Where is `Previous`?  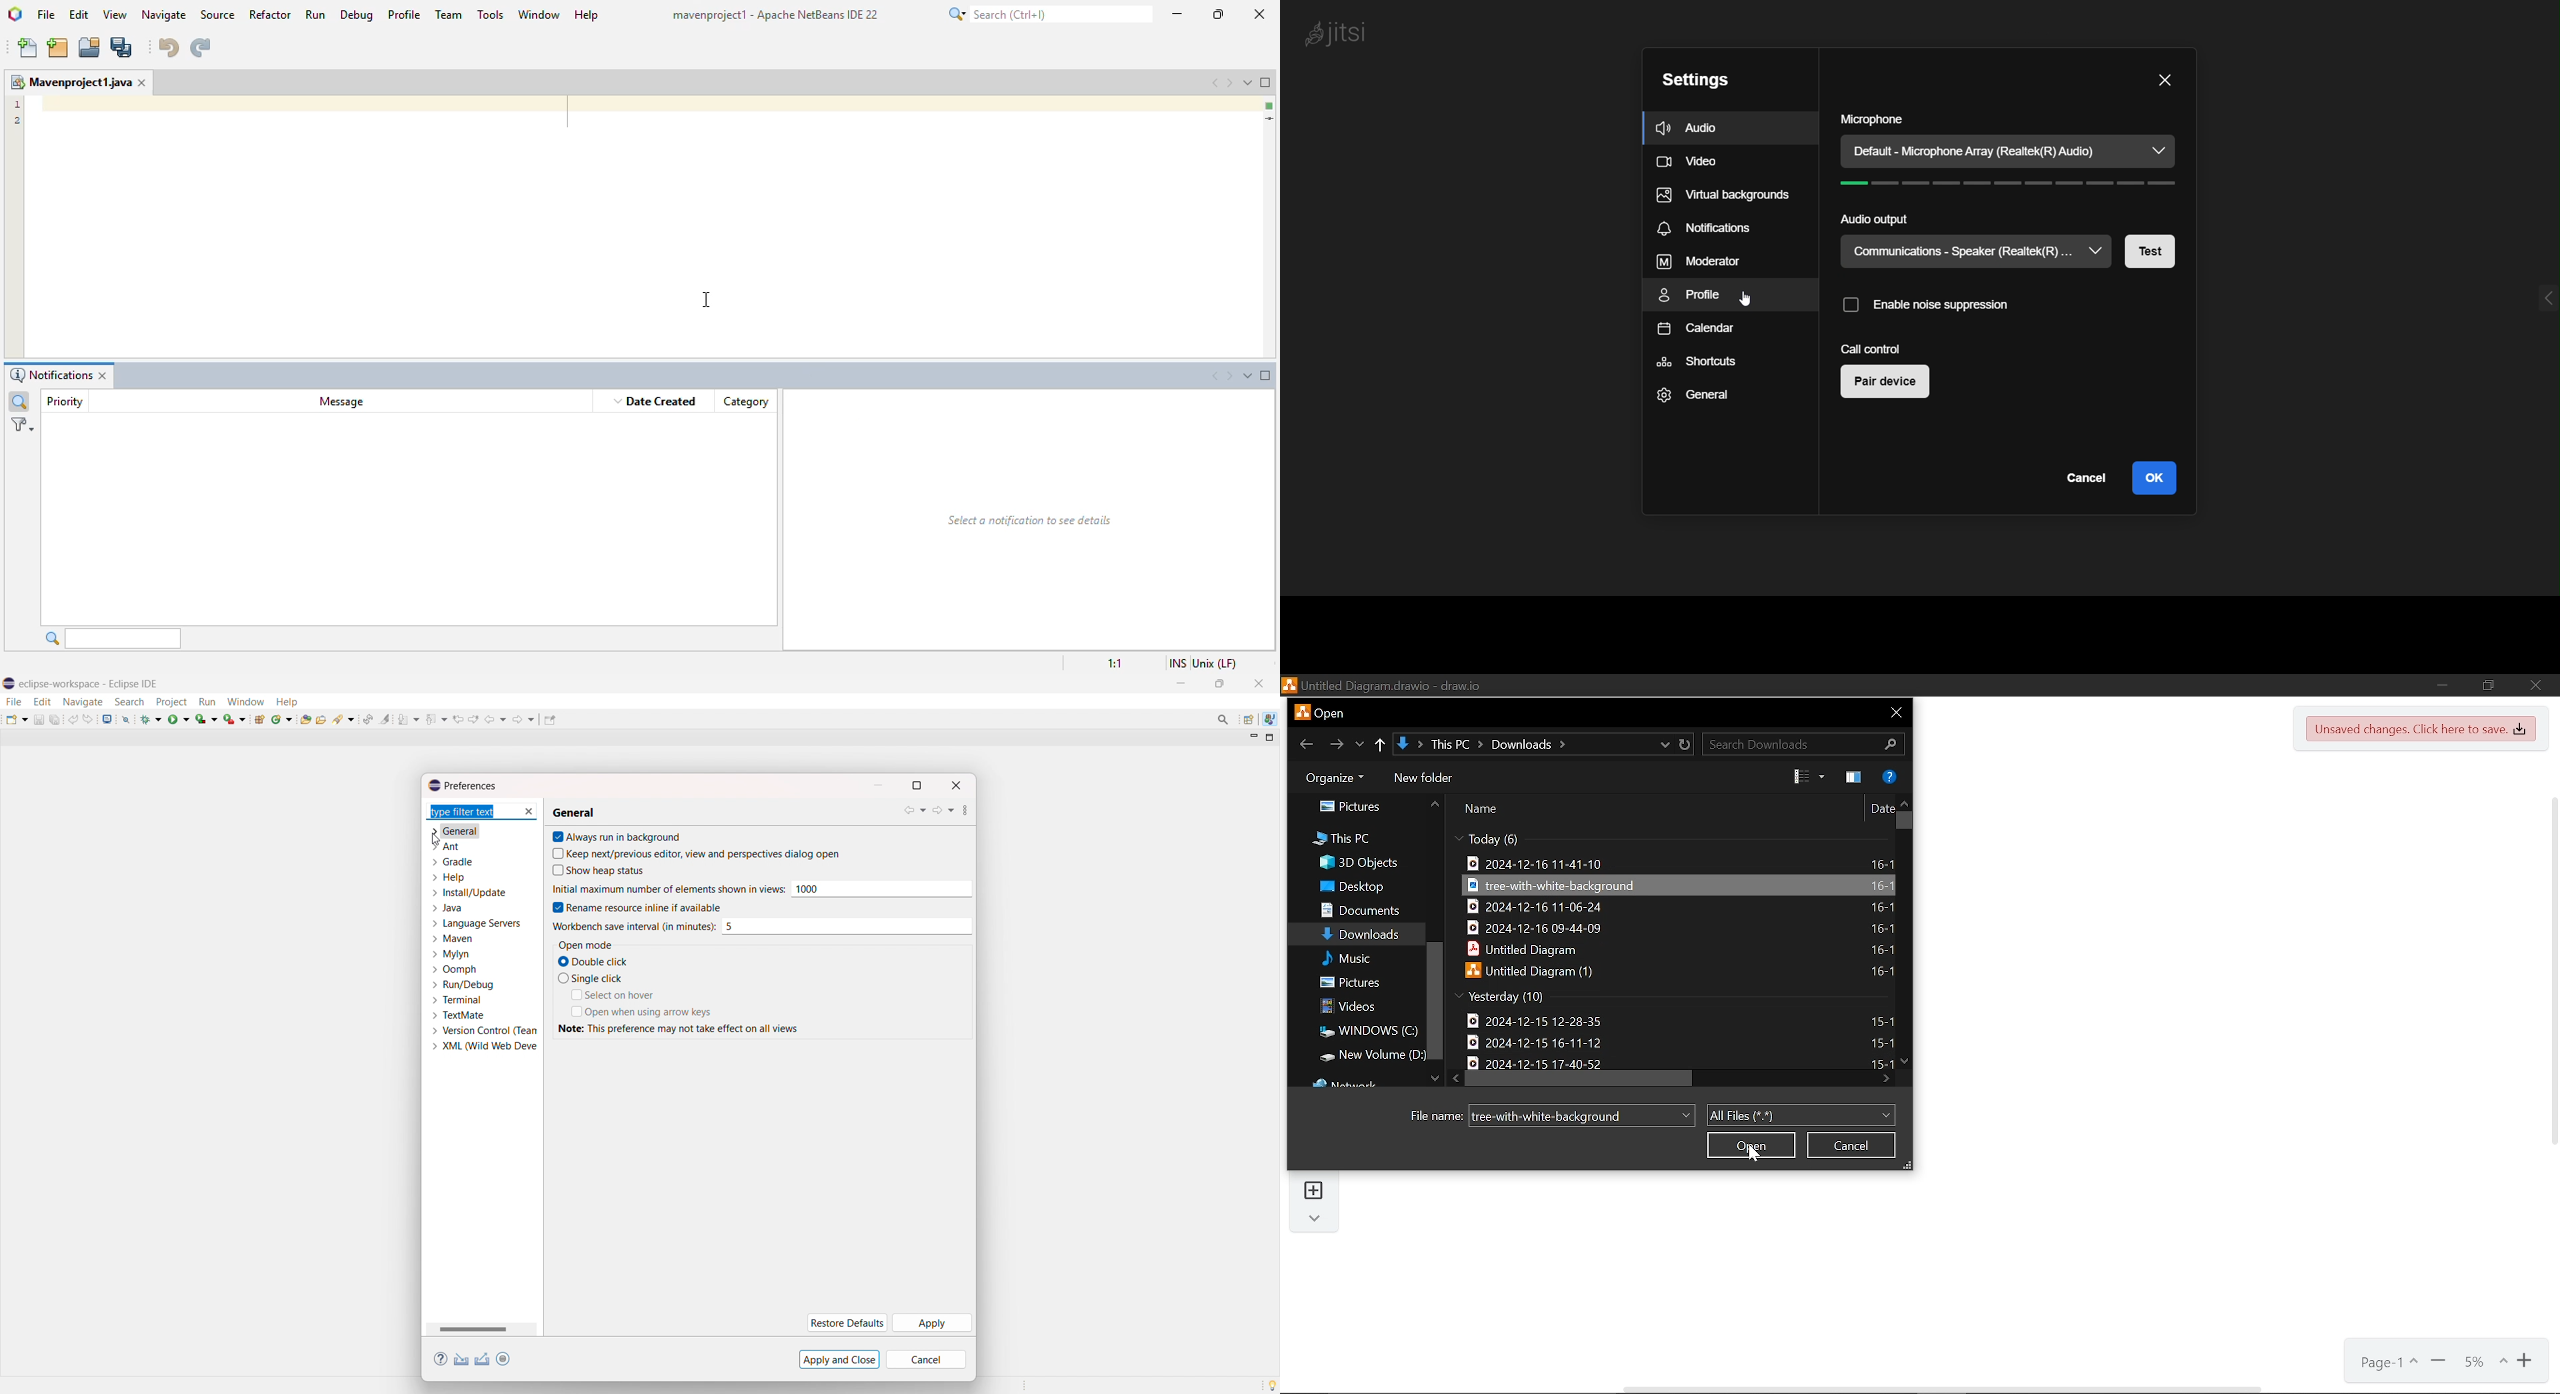
Previous is located at coordinates (1303, 744).